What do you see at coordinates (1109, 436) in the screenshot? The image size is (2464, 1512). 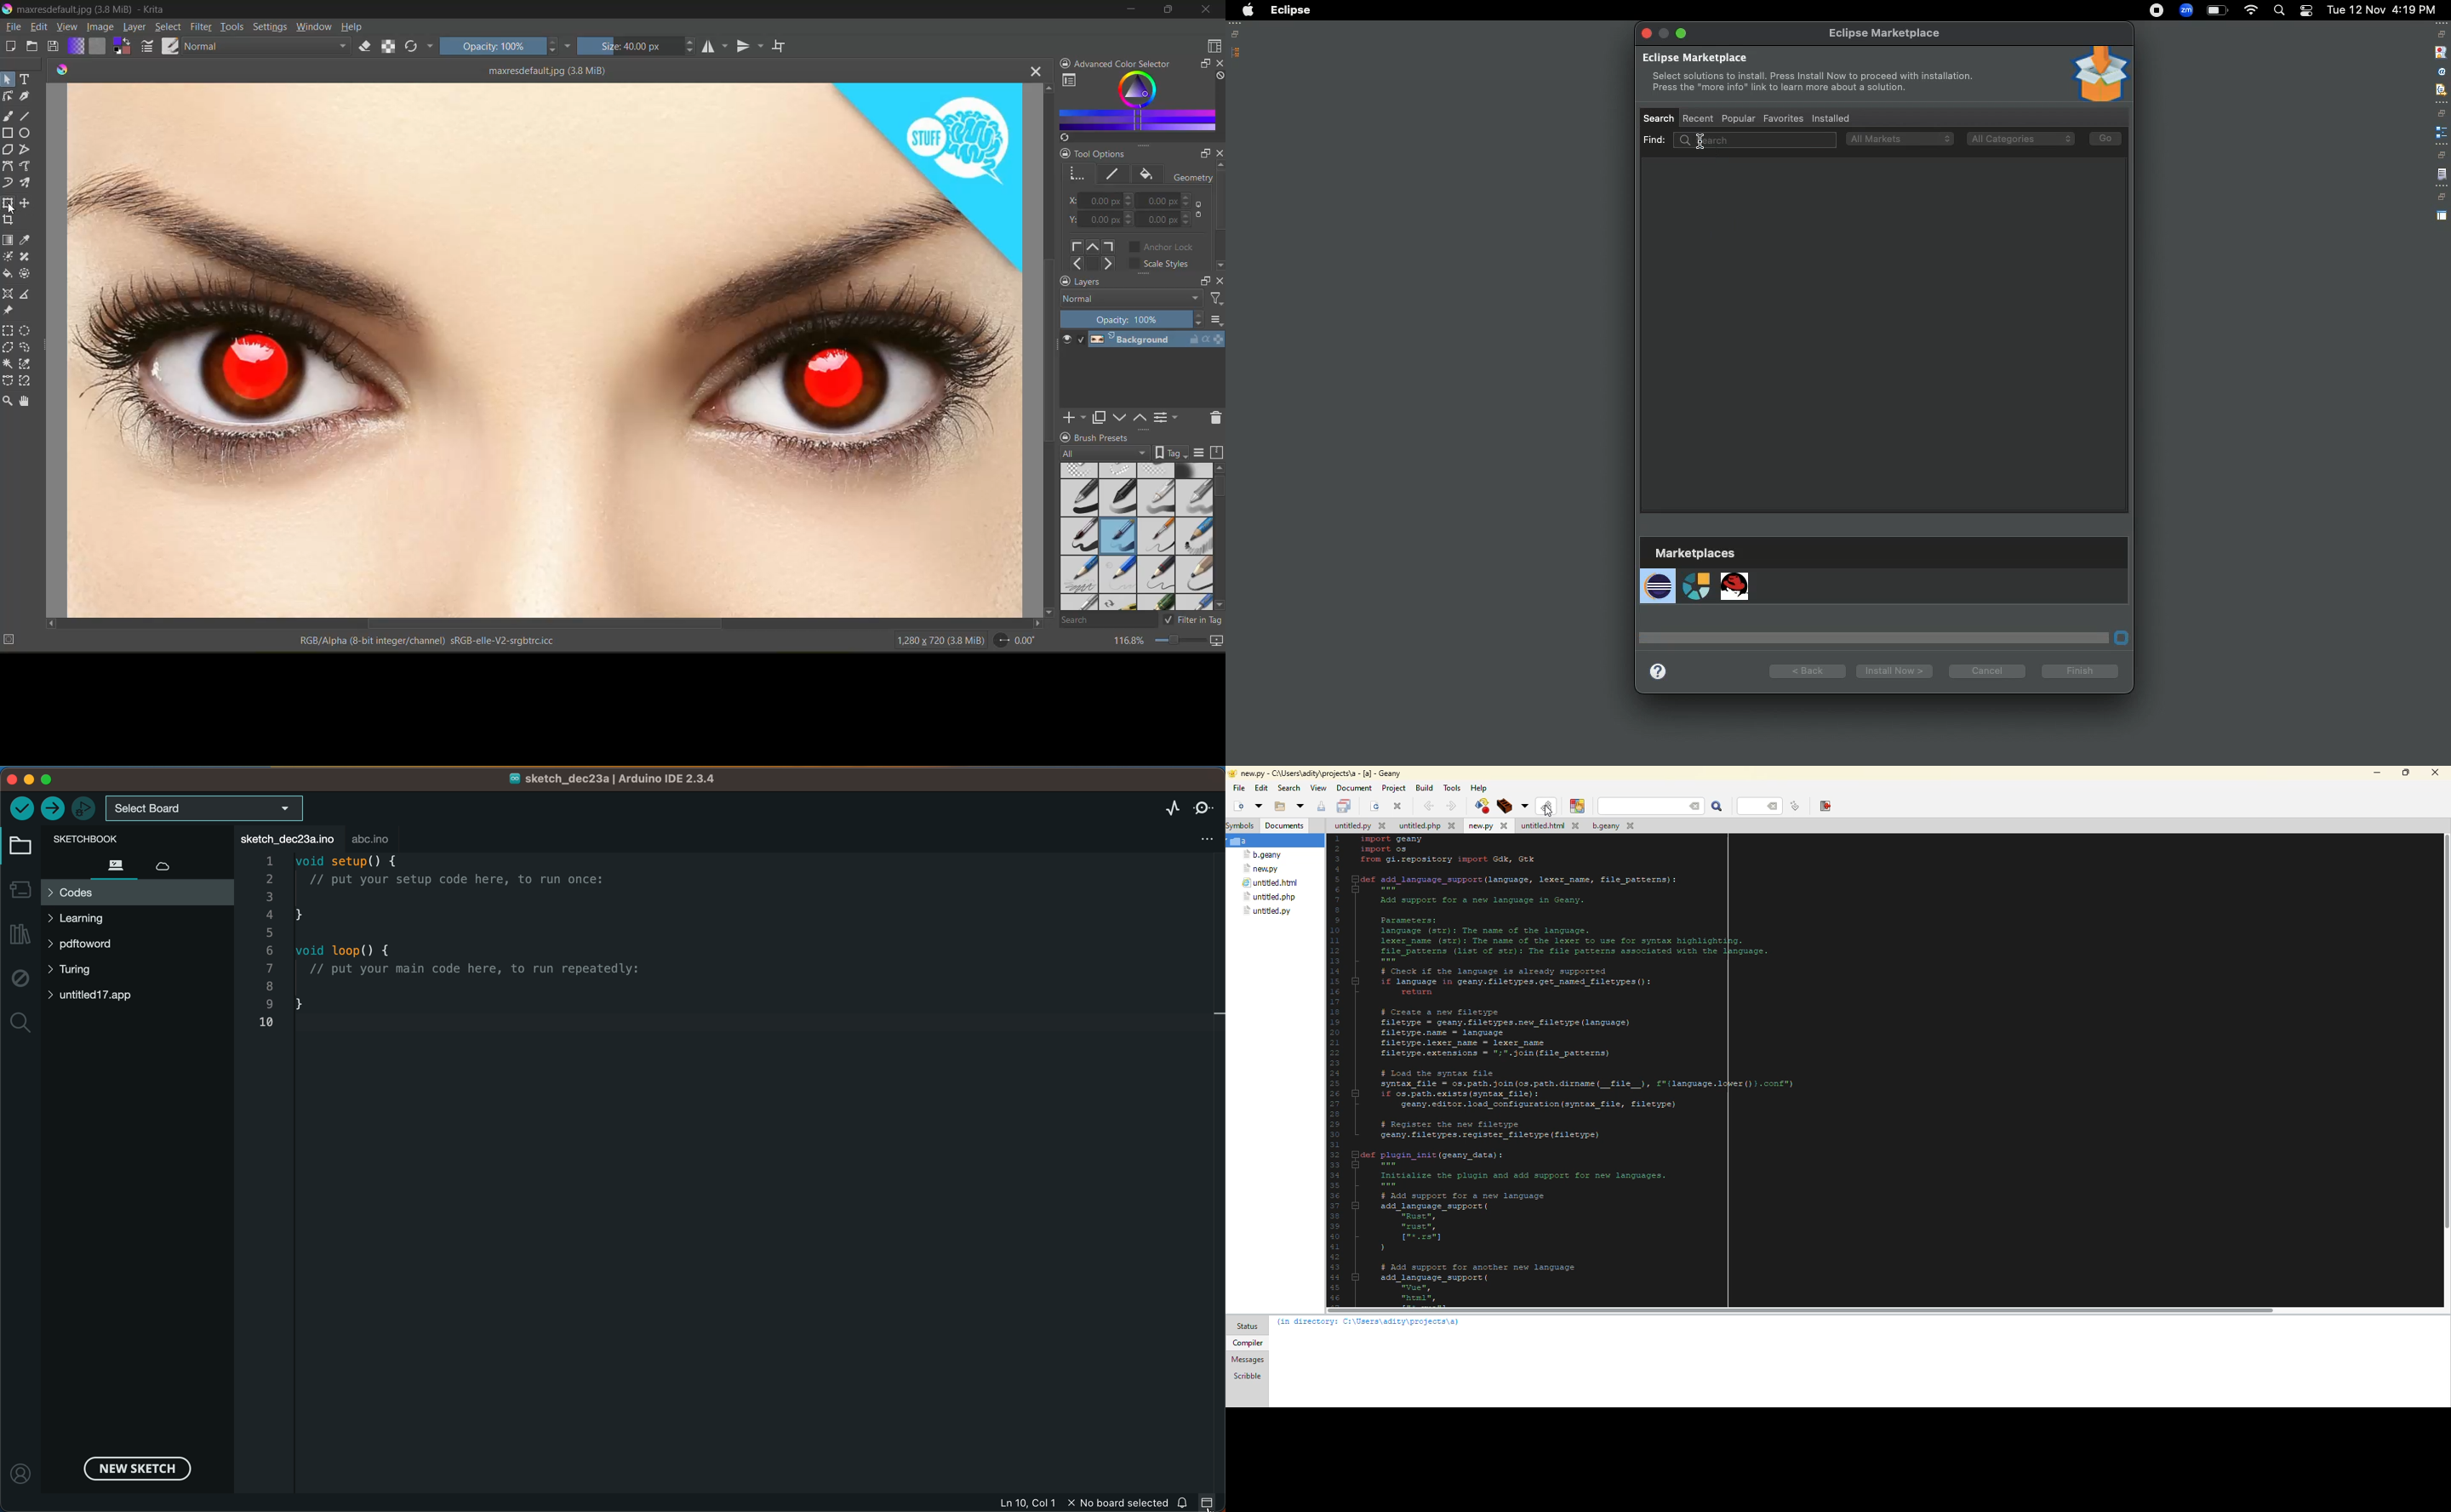 I see `Brush Presets` at bounding box center [1109, 436].